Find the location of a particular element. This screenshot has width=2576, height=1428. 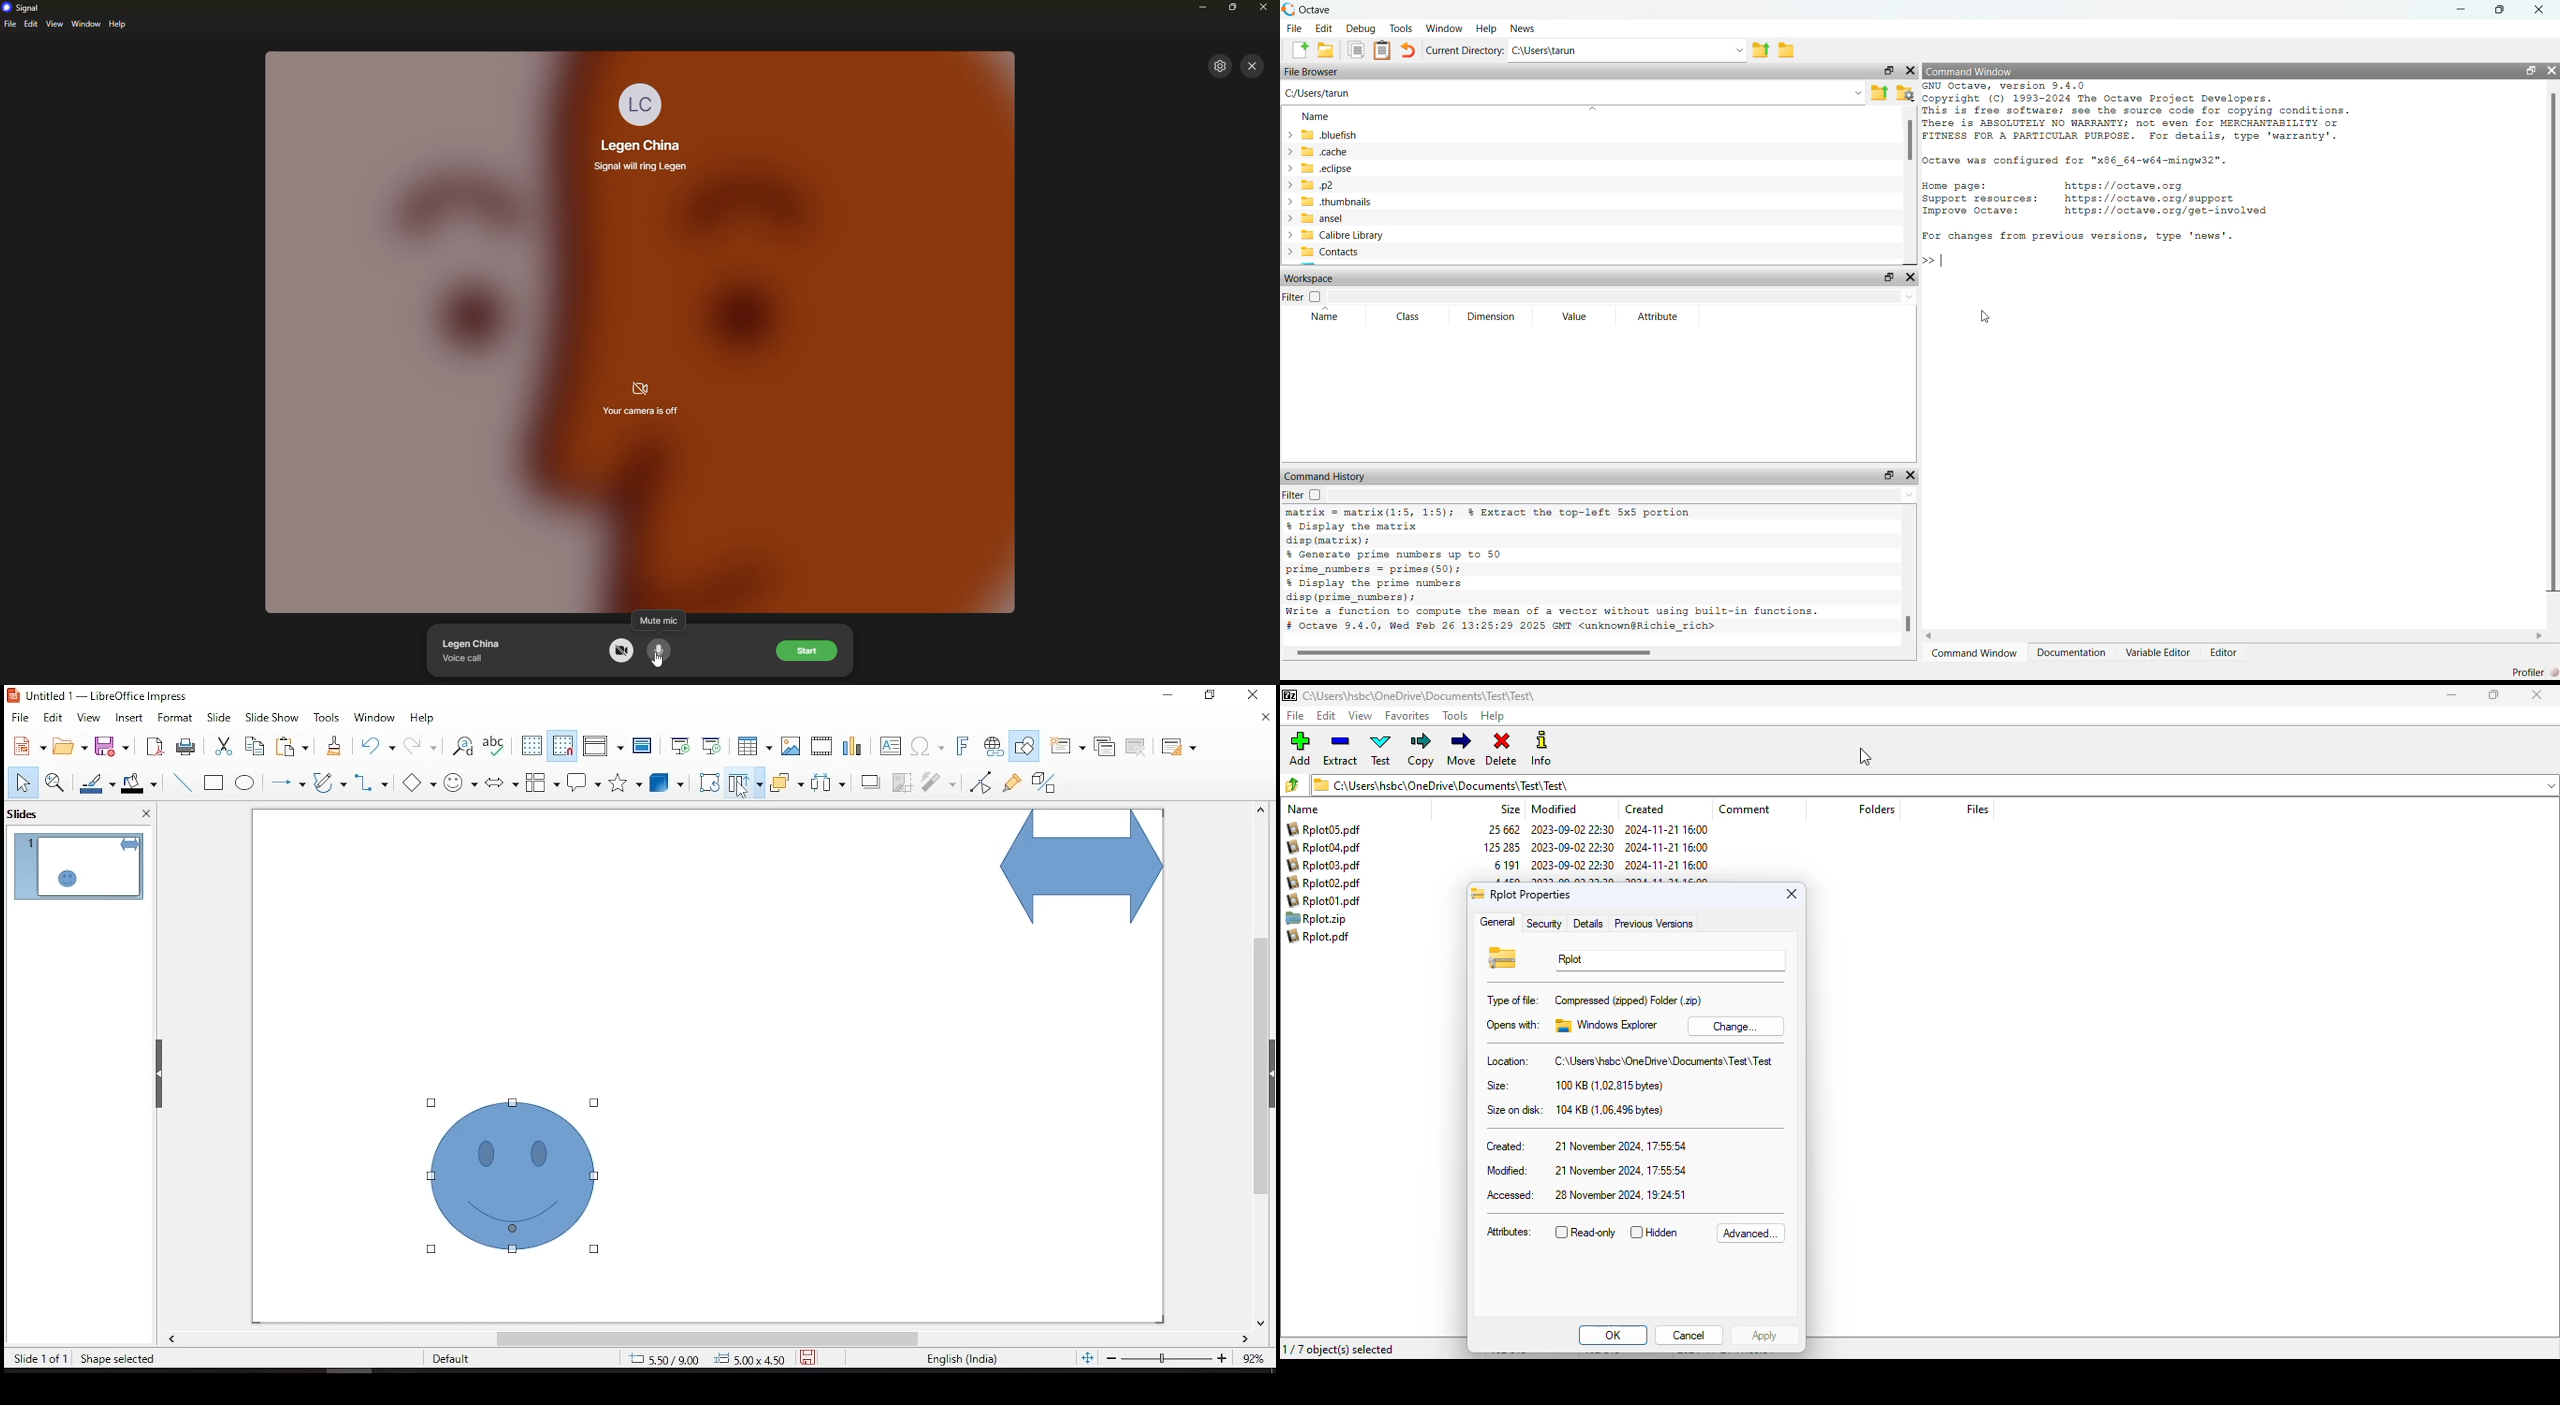

scroll bar is located at coordinates (707, 1339).